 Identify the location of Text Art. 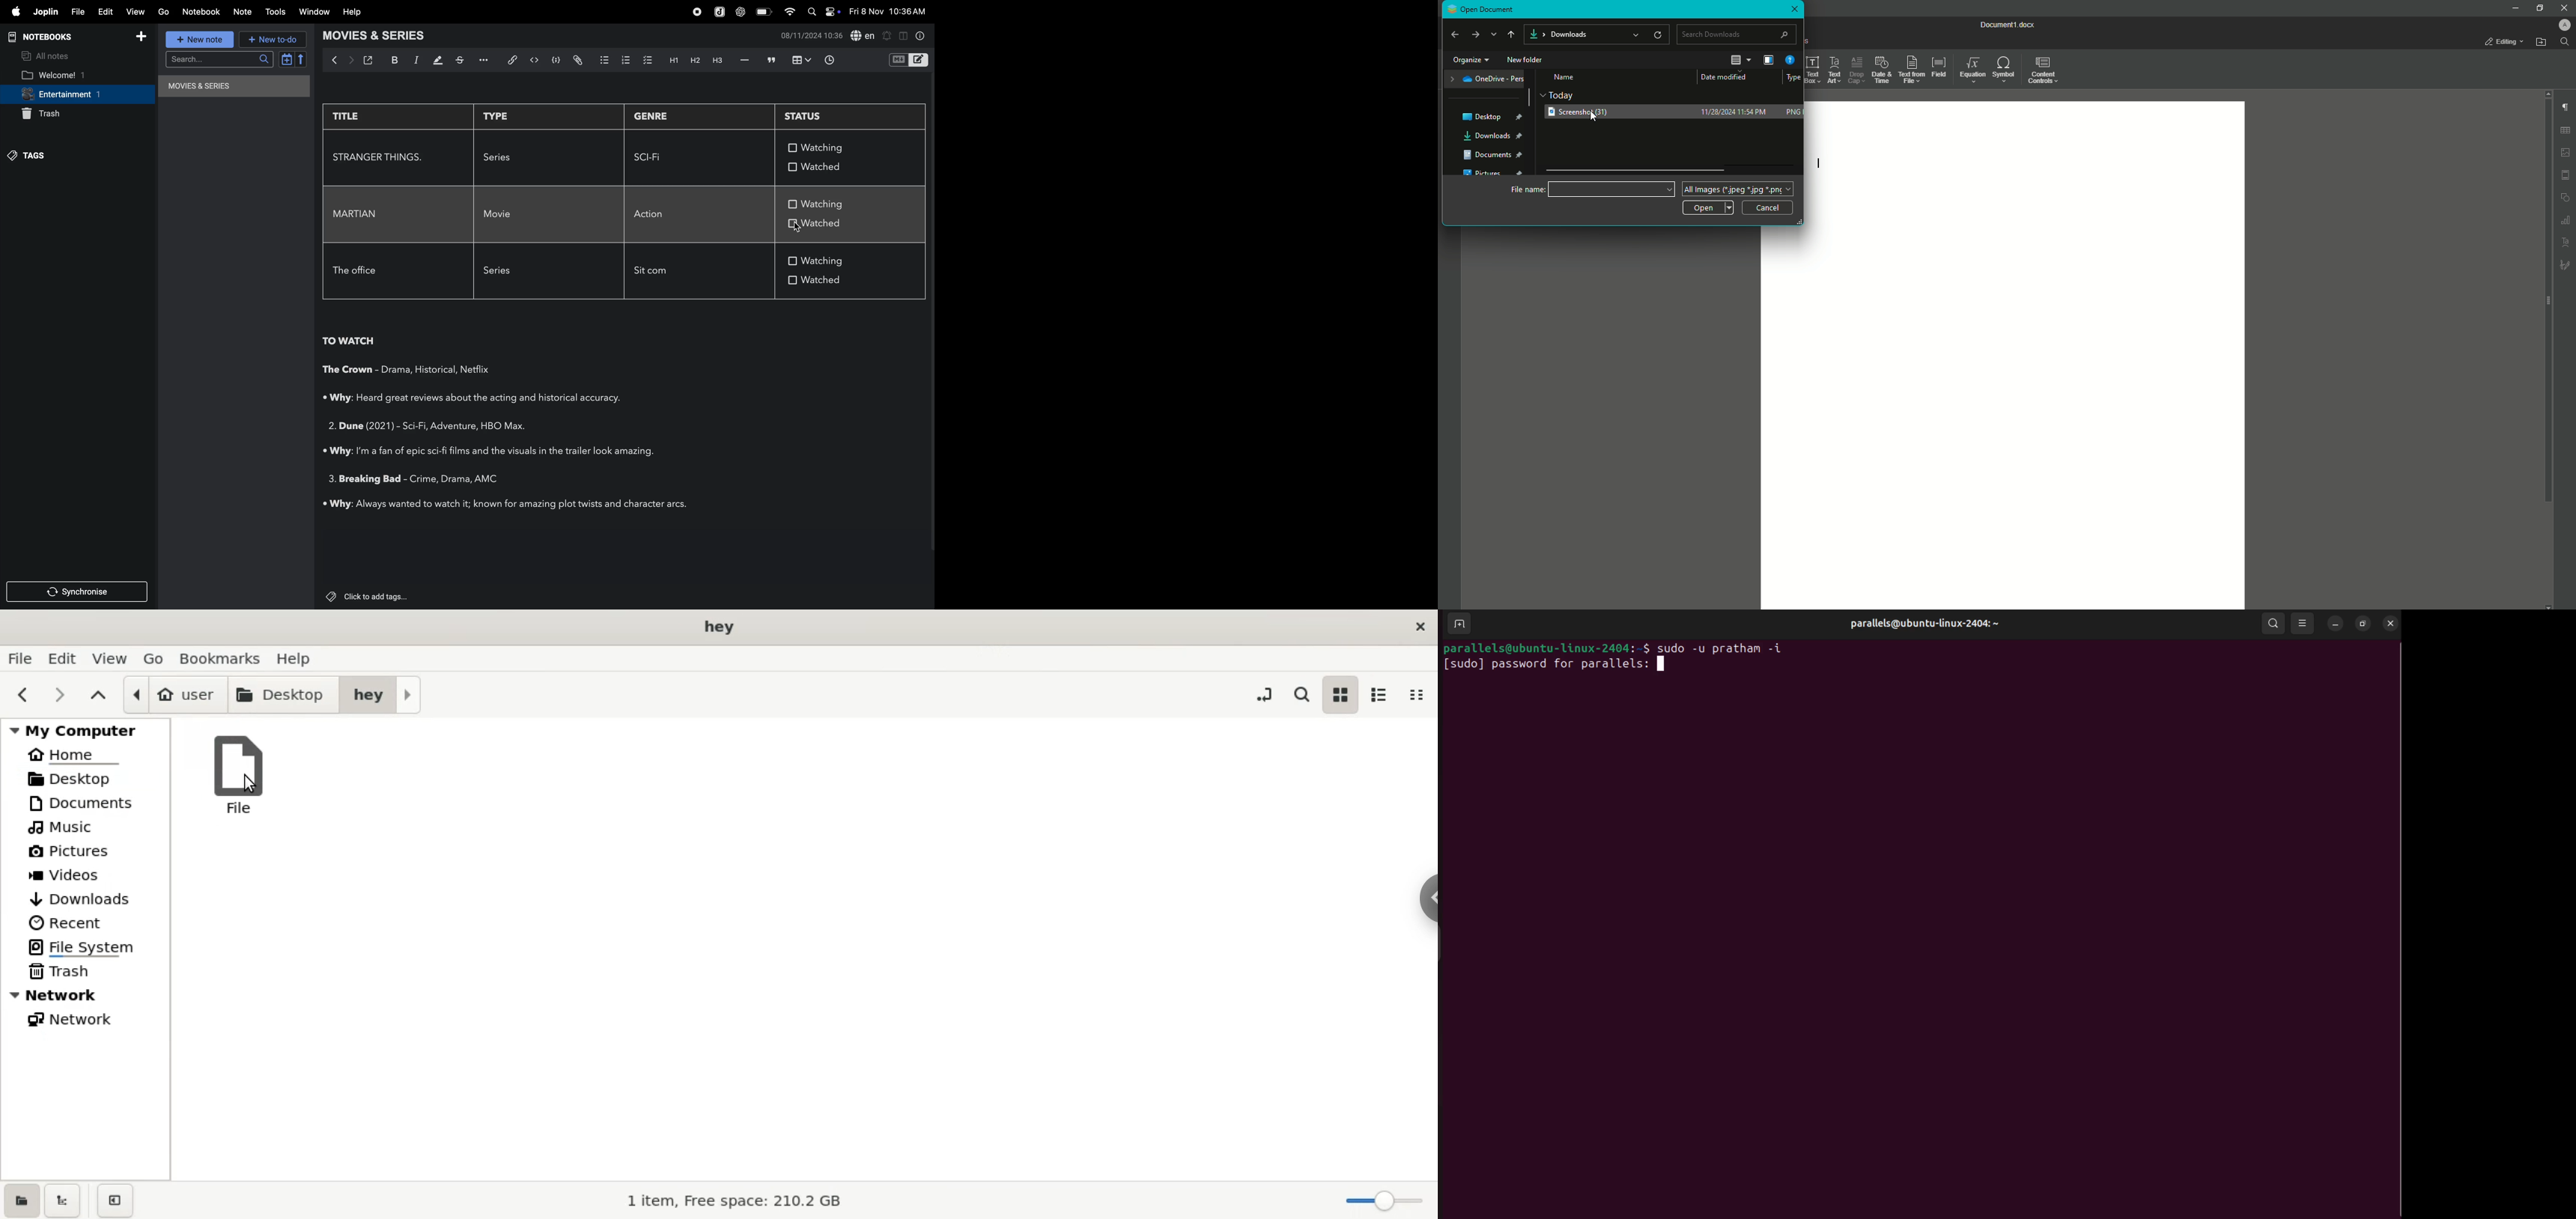
(1835, 71).